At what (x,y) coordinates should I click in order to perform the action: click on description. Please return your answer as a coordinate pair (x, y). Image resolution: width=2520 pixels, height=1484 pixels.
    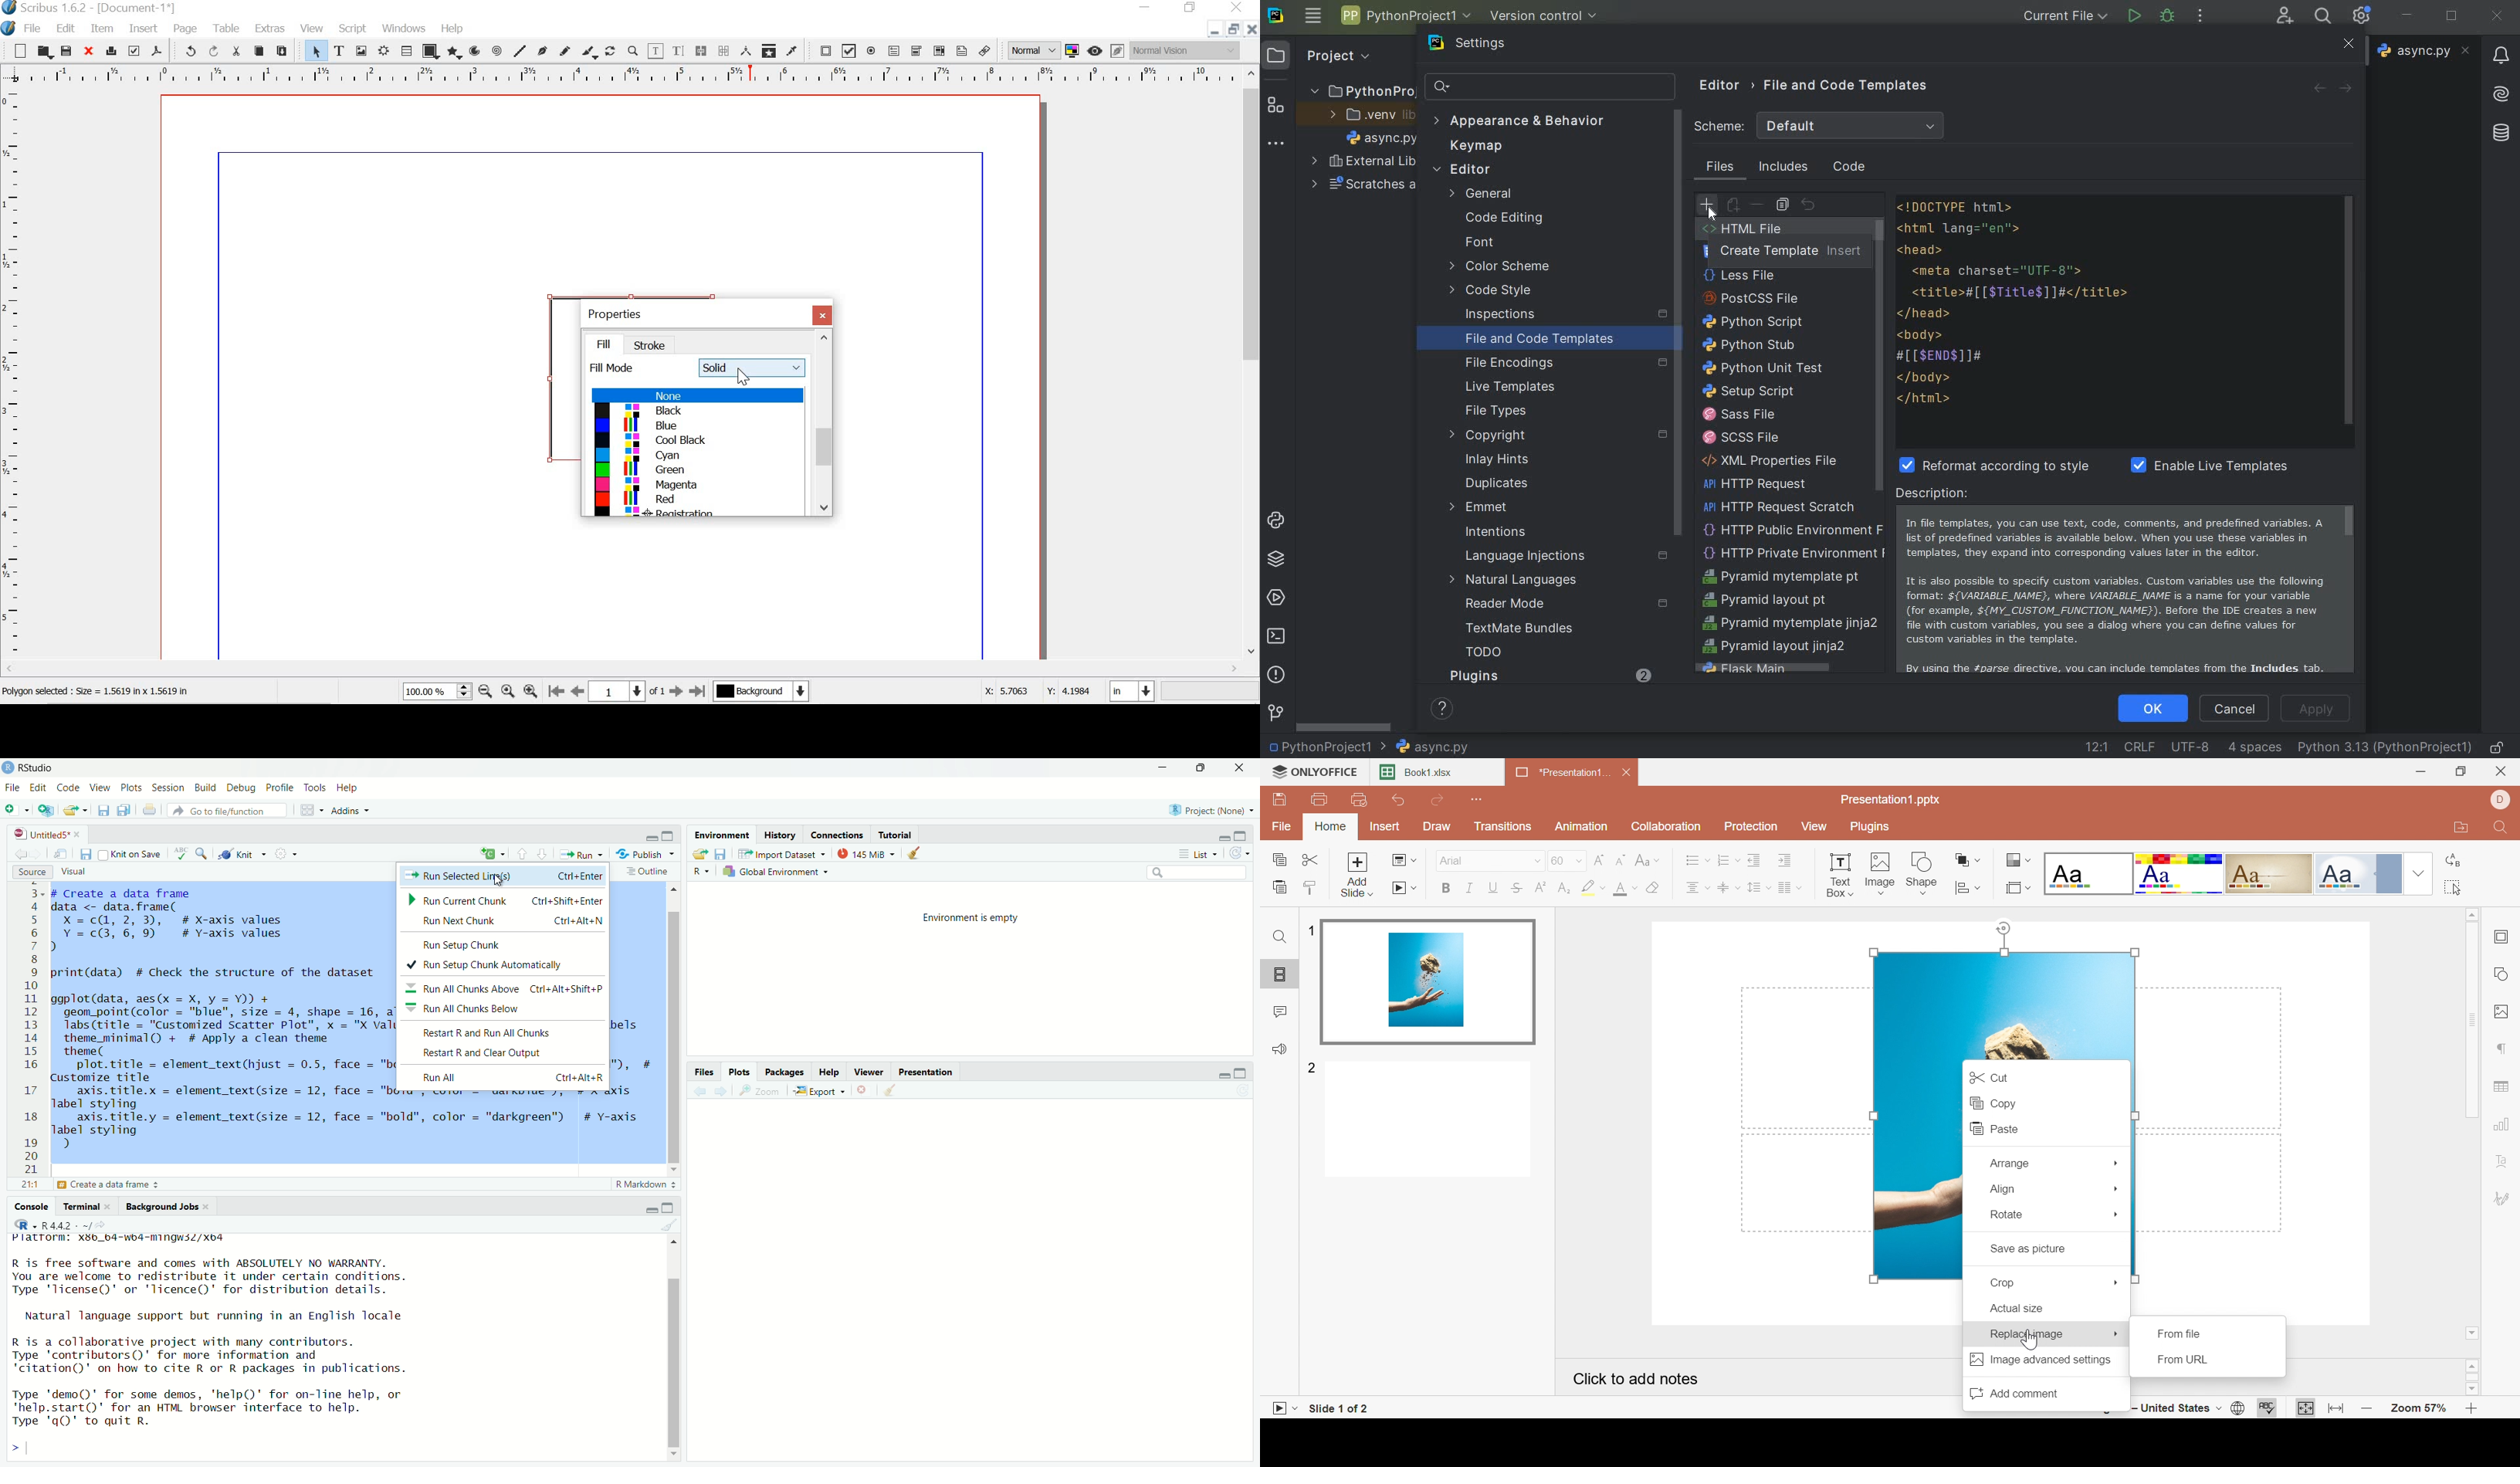
    Looking at the image, I should click on (2129, 581).